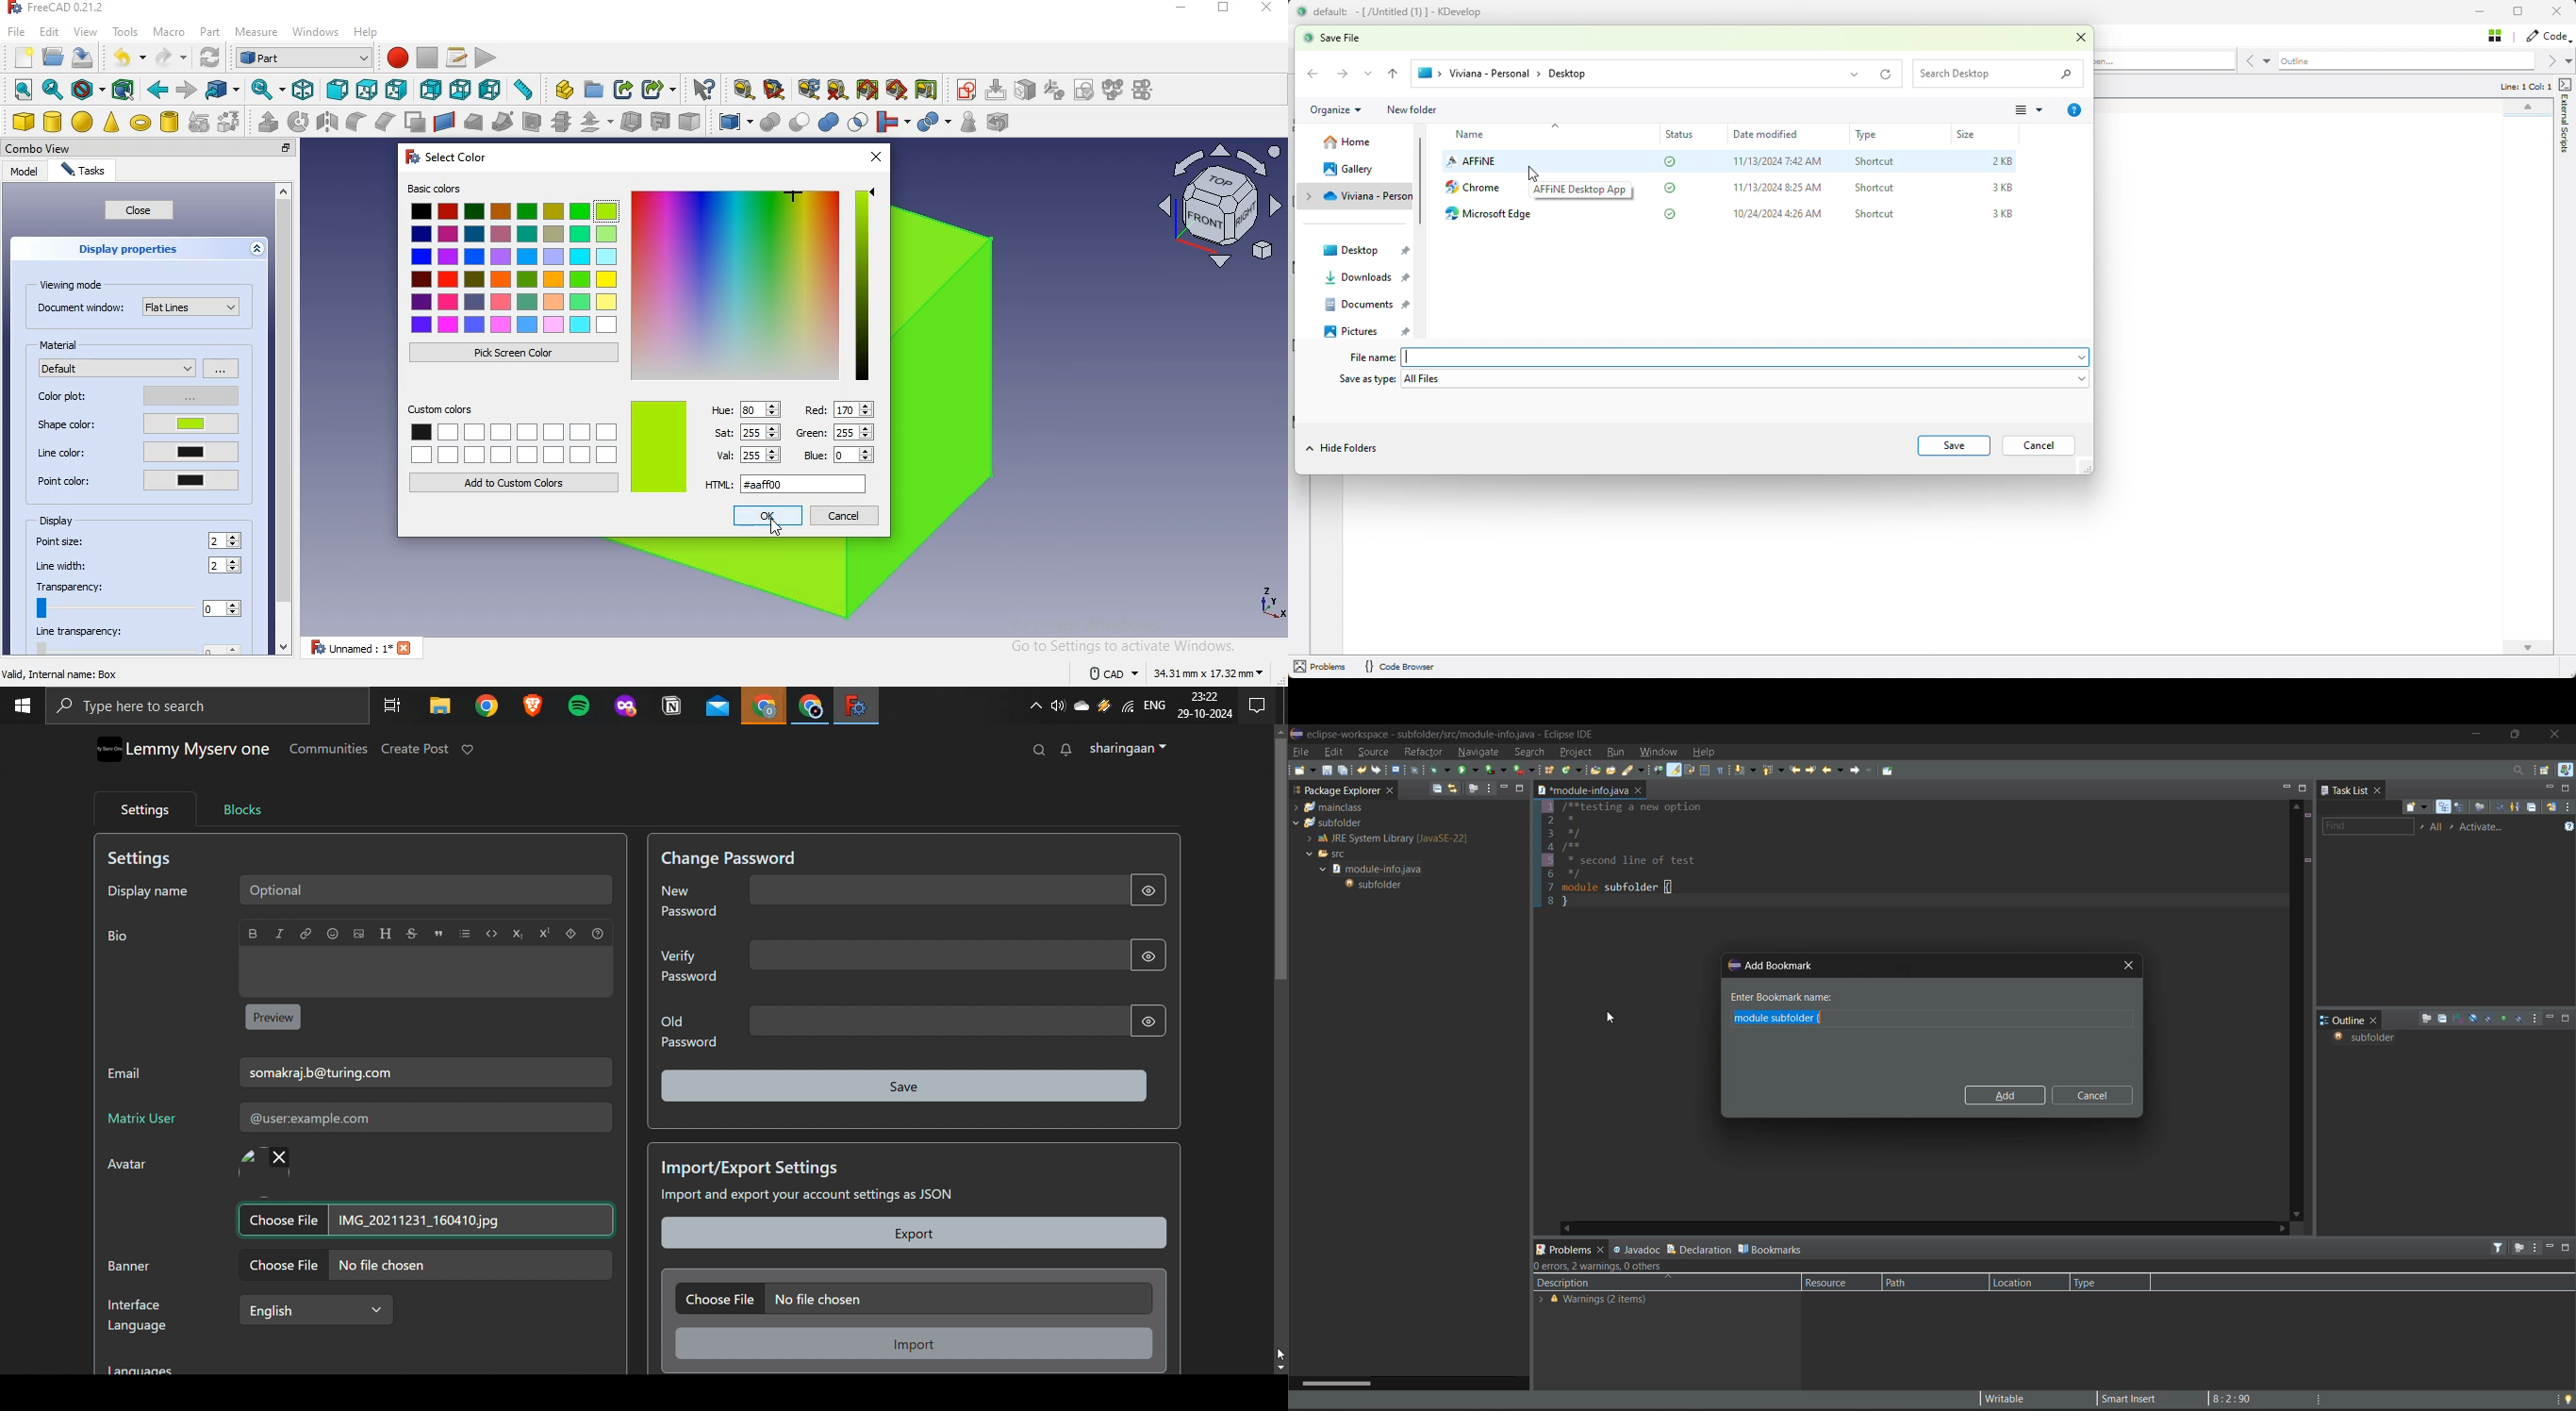  Describe the element at coordinates (838, 408) in the screenshot. I see `red` at that location.